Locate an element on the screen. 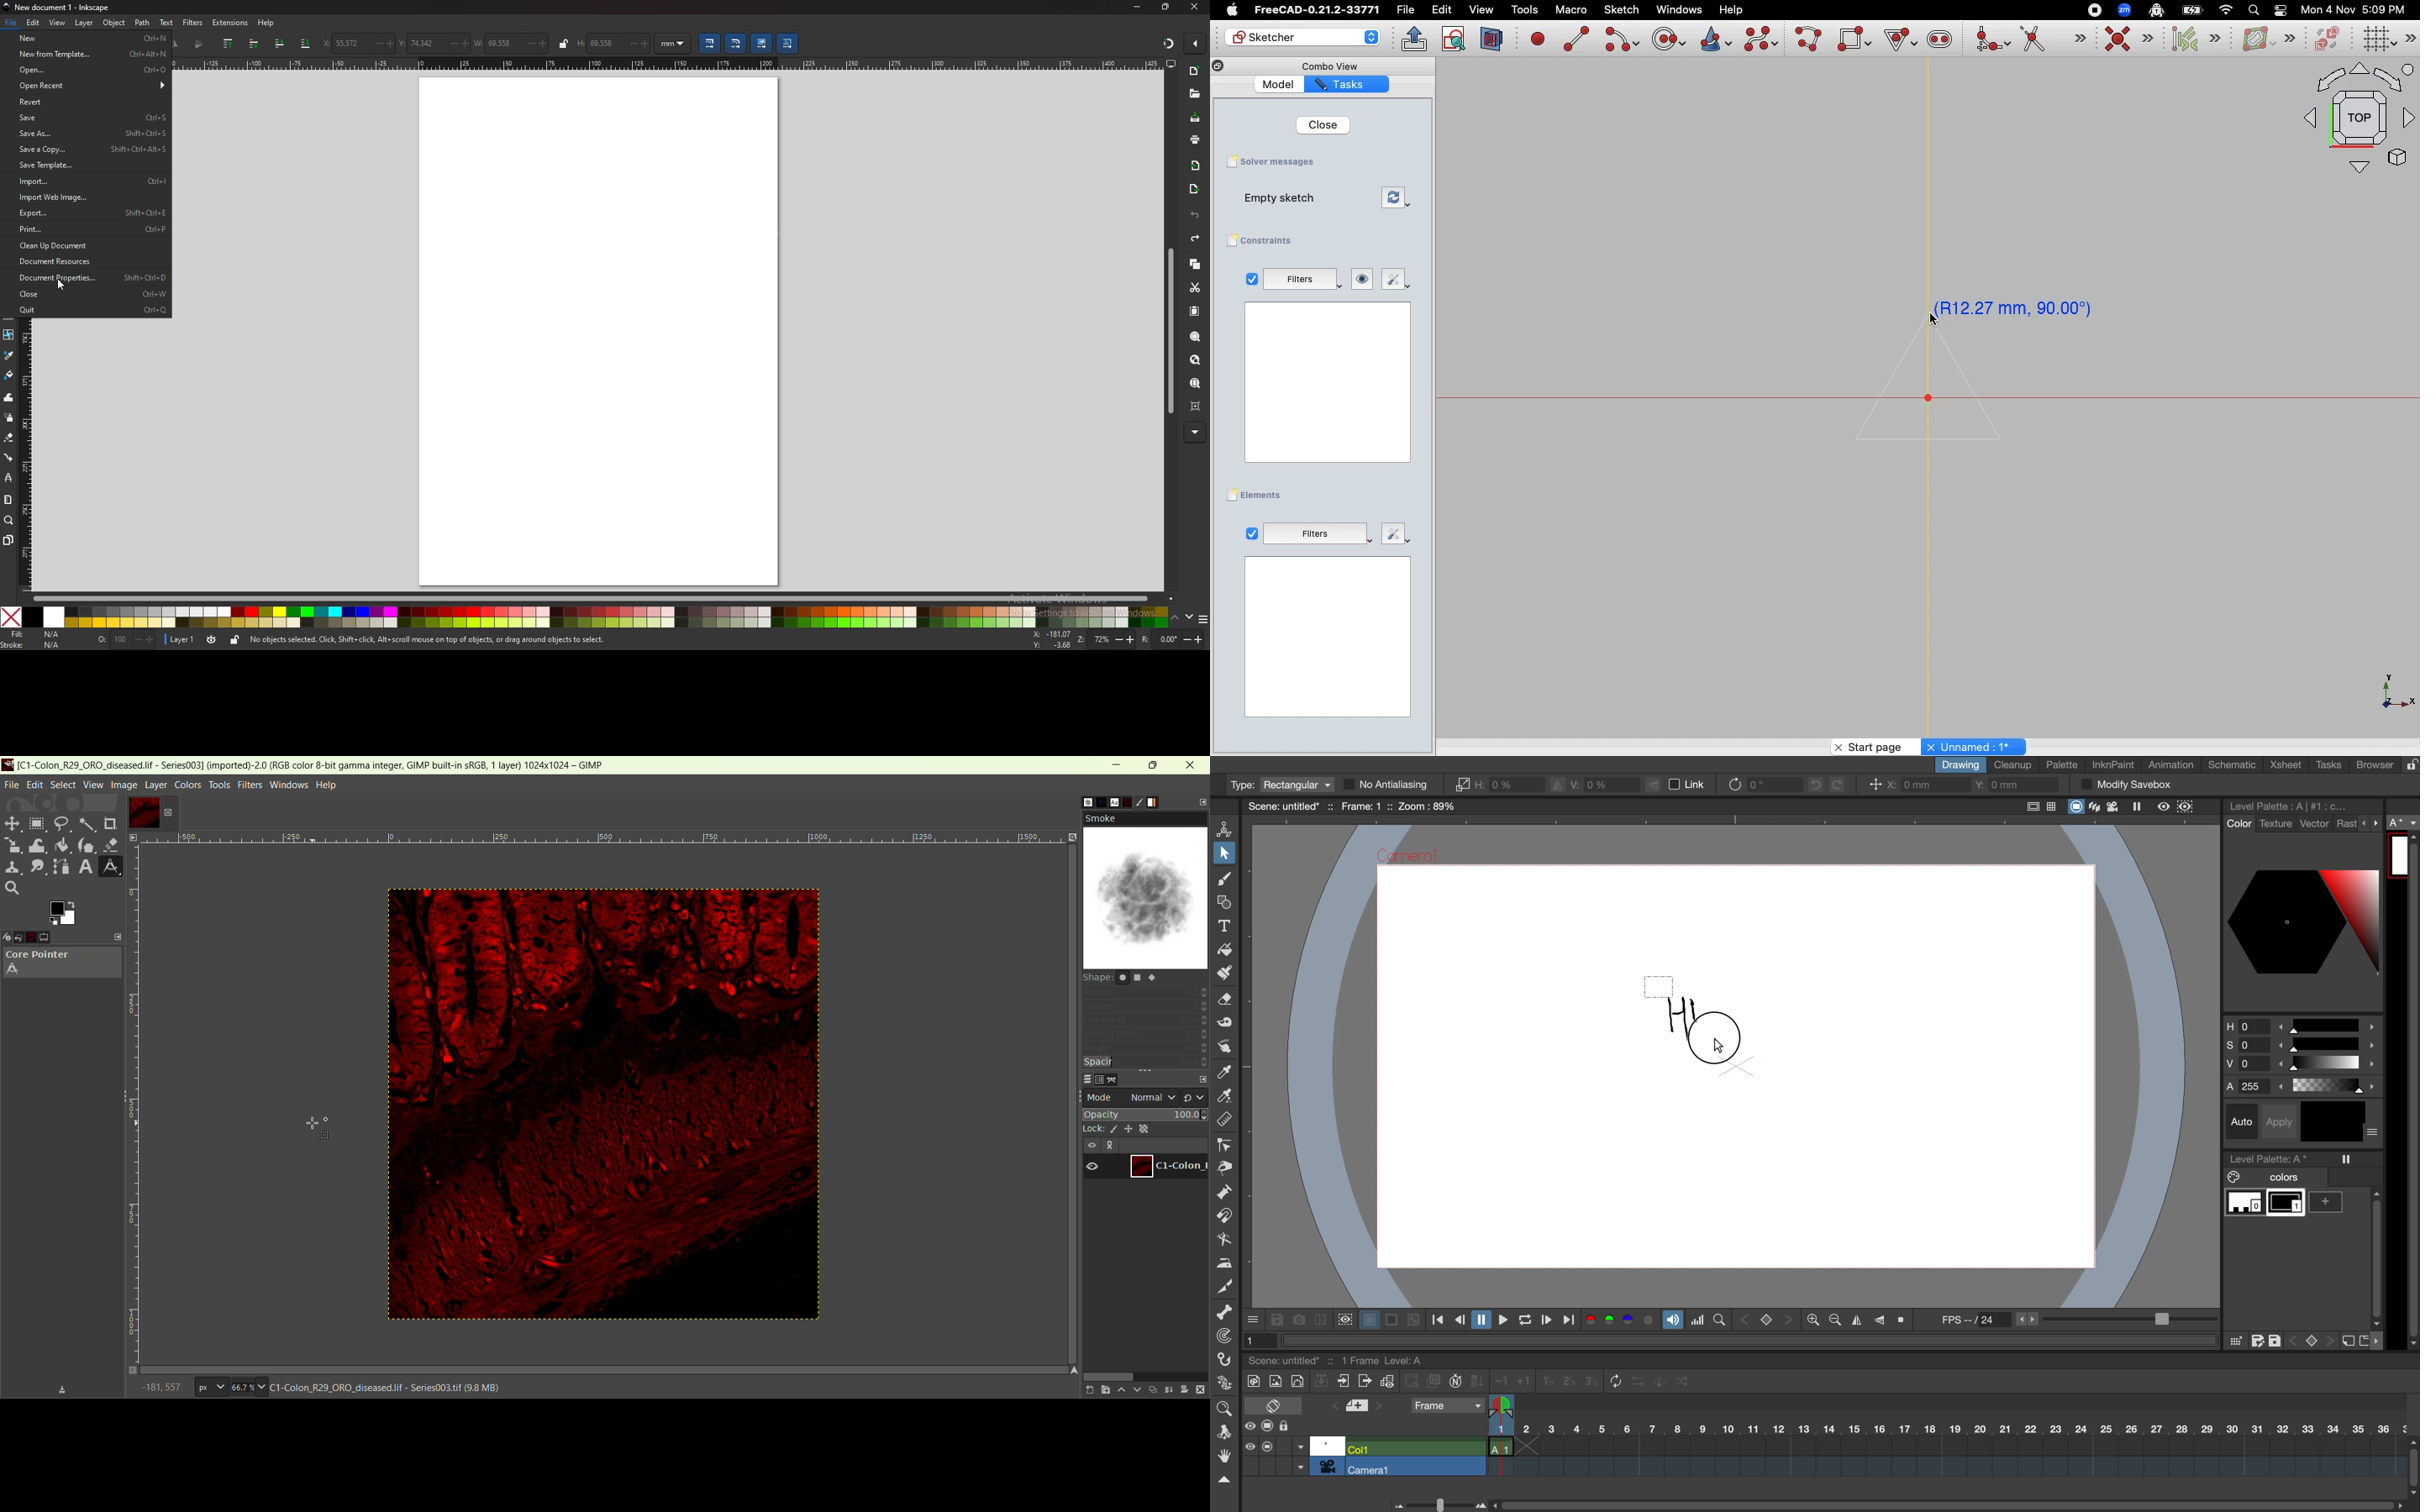 Image resolution: width=2436 pixels, height=1512 pixels. collapse is located at coordinates (1223, 1480).